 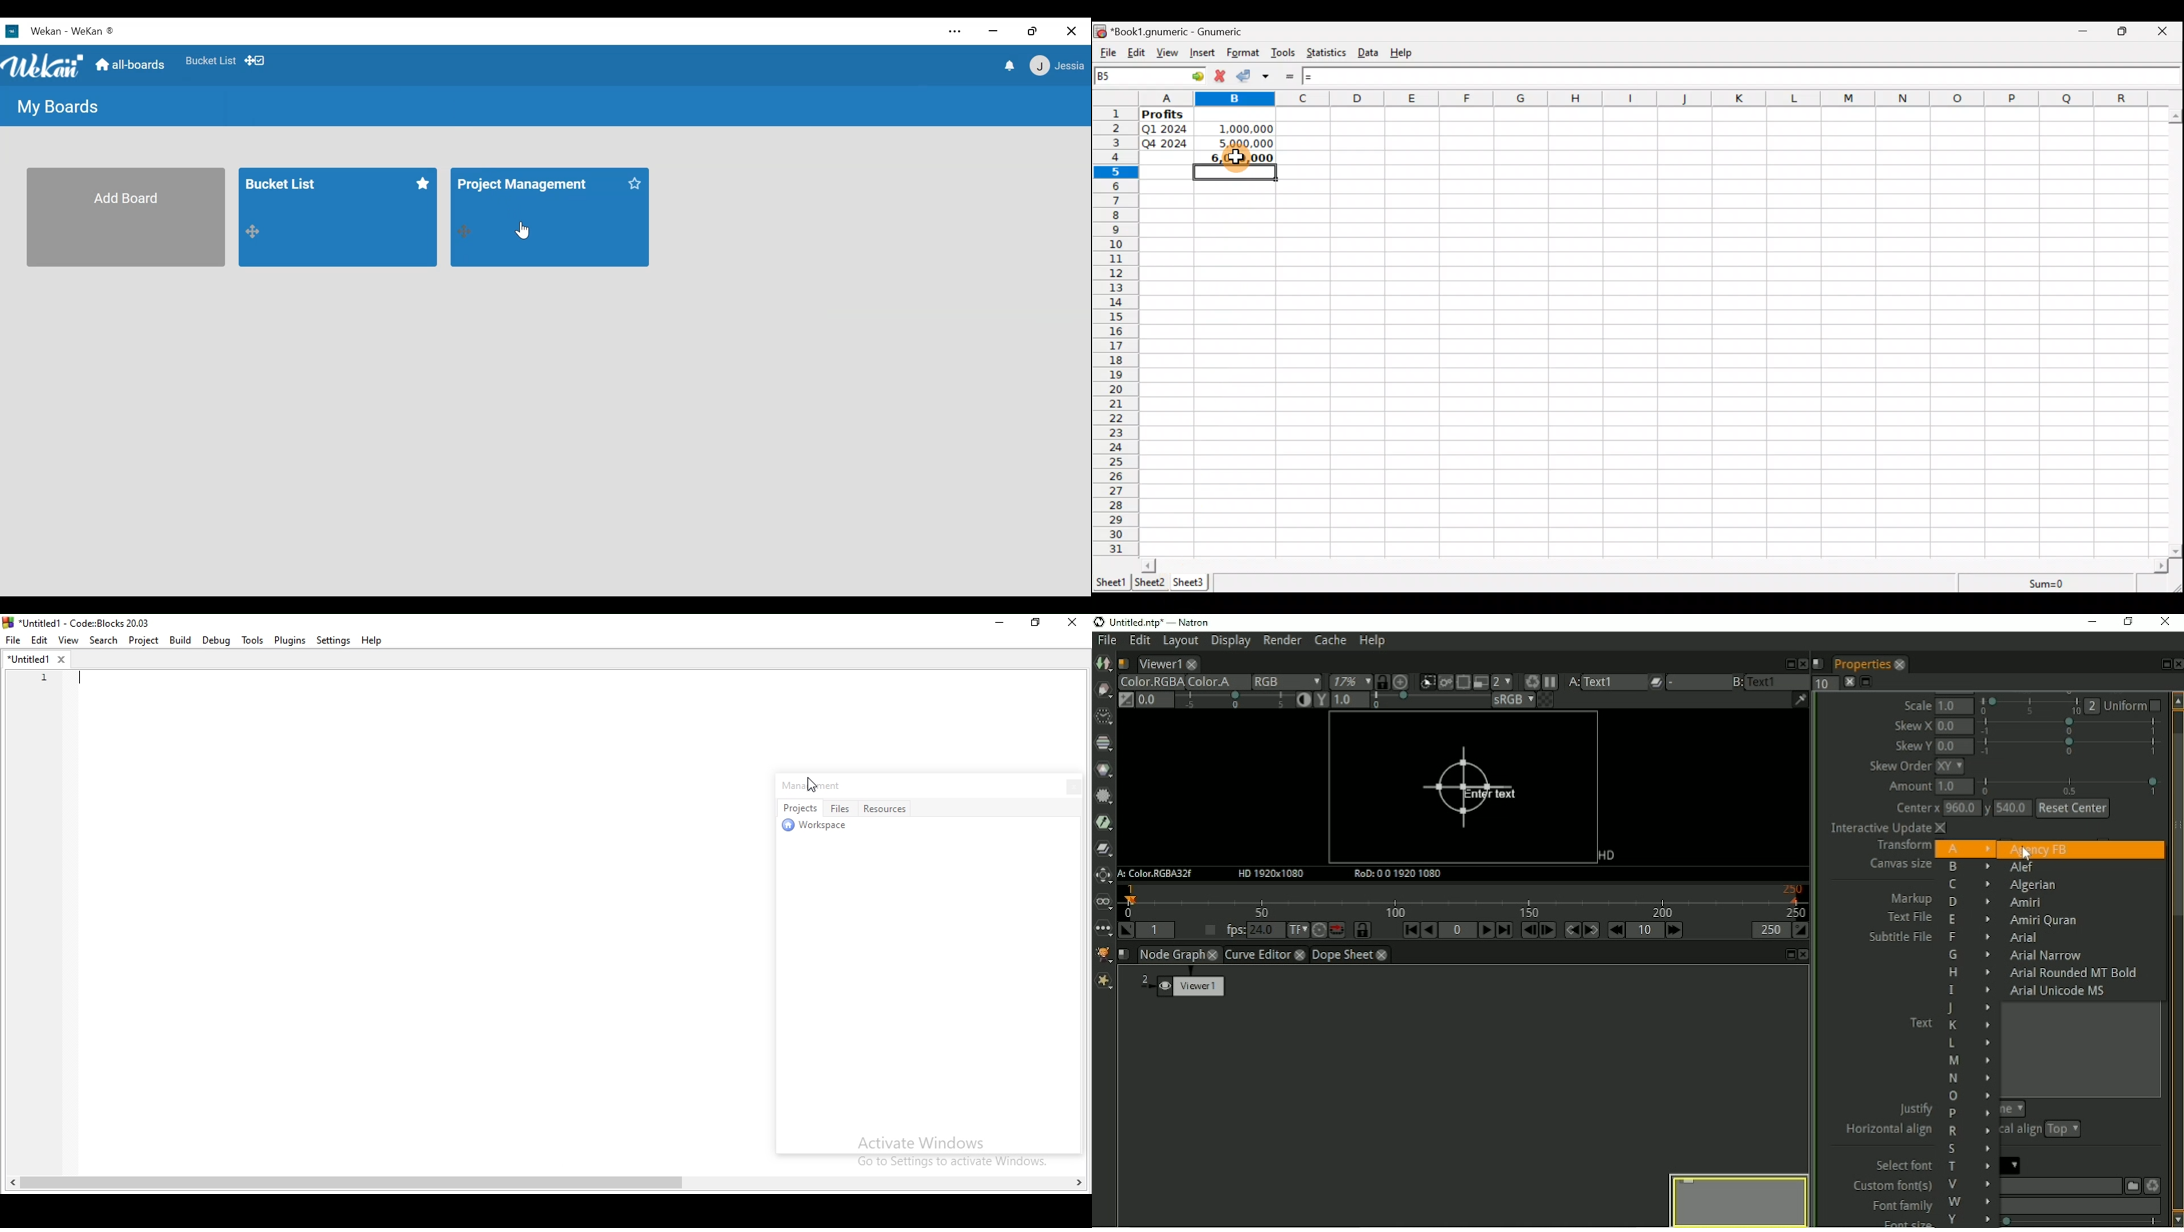 I want to click on Formula bar, so click(x=1737, y=75).